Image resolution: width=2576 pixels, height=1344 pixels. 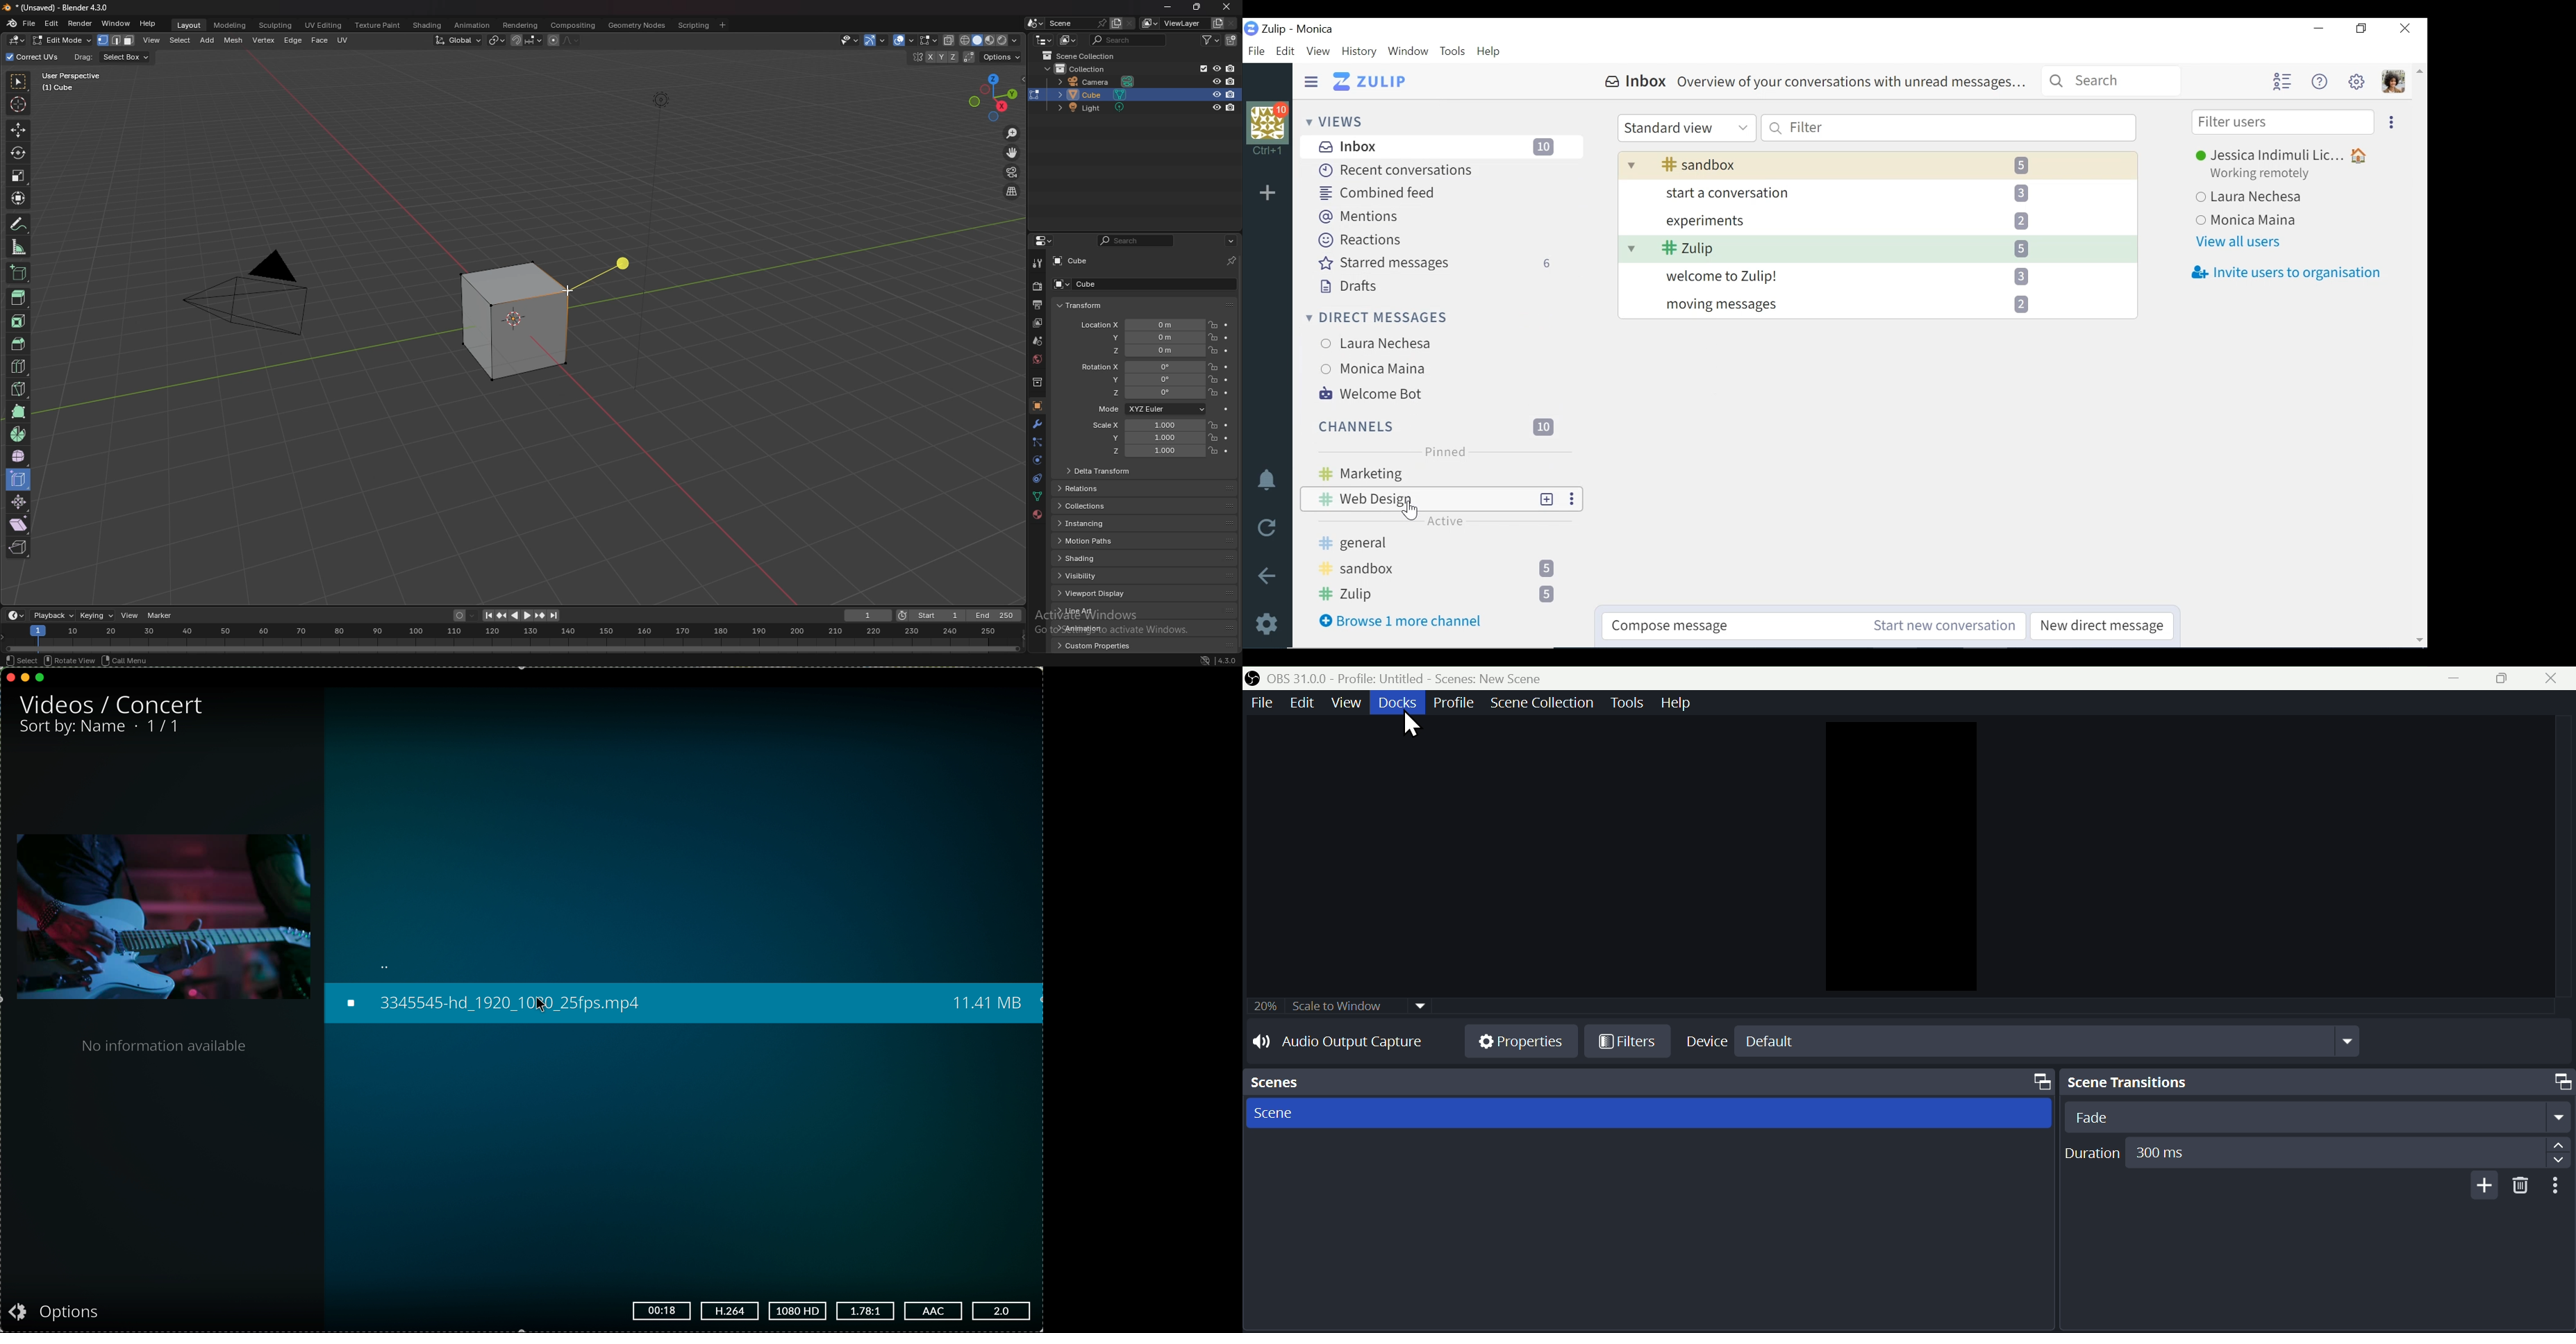 I want to click on Hide Sidebar, so click(x=1311, y=81).